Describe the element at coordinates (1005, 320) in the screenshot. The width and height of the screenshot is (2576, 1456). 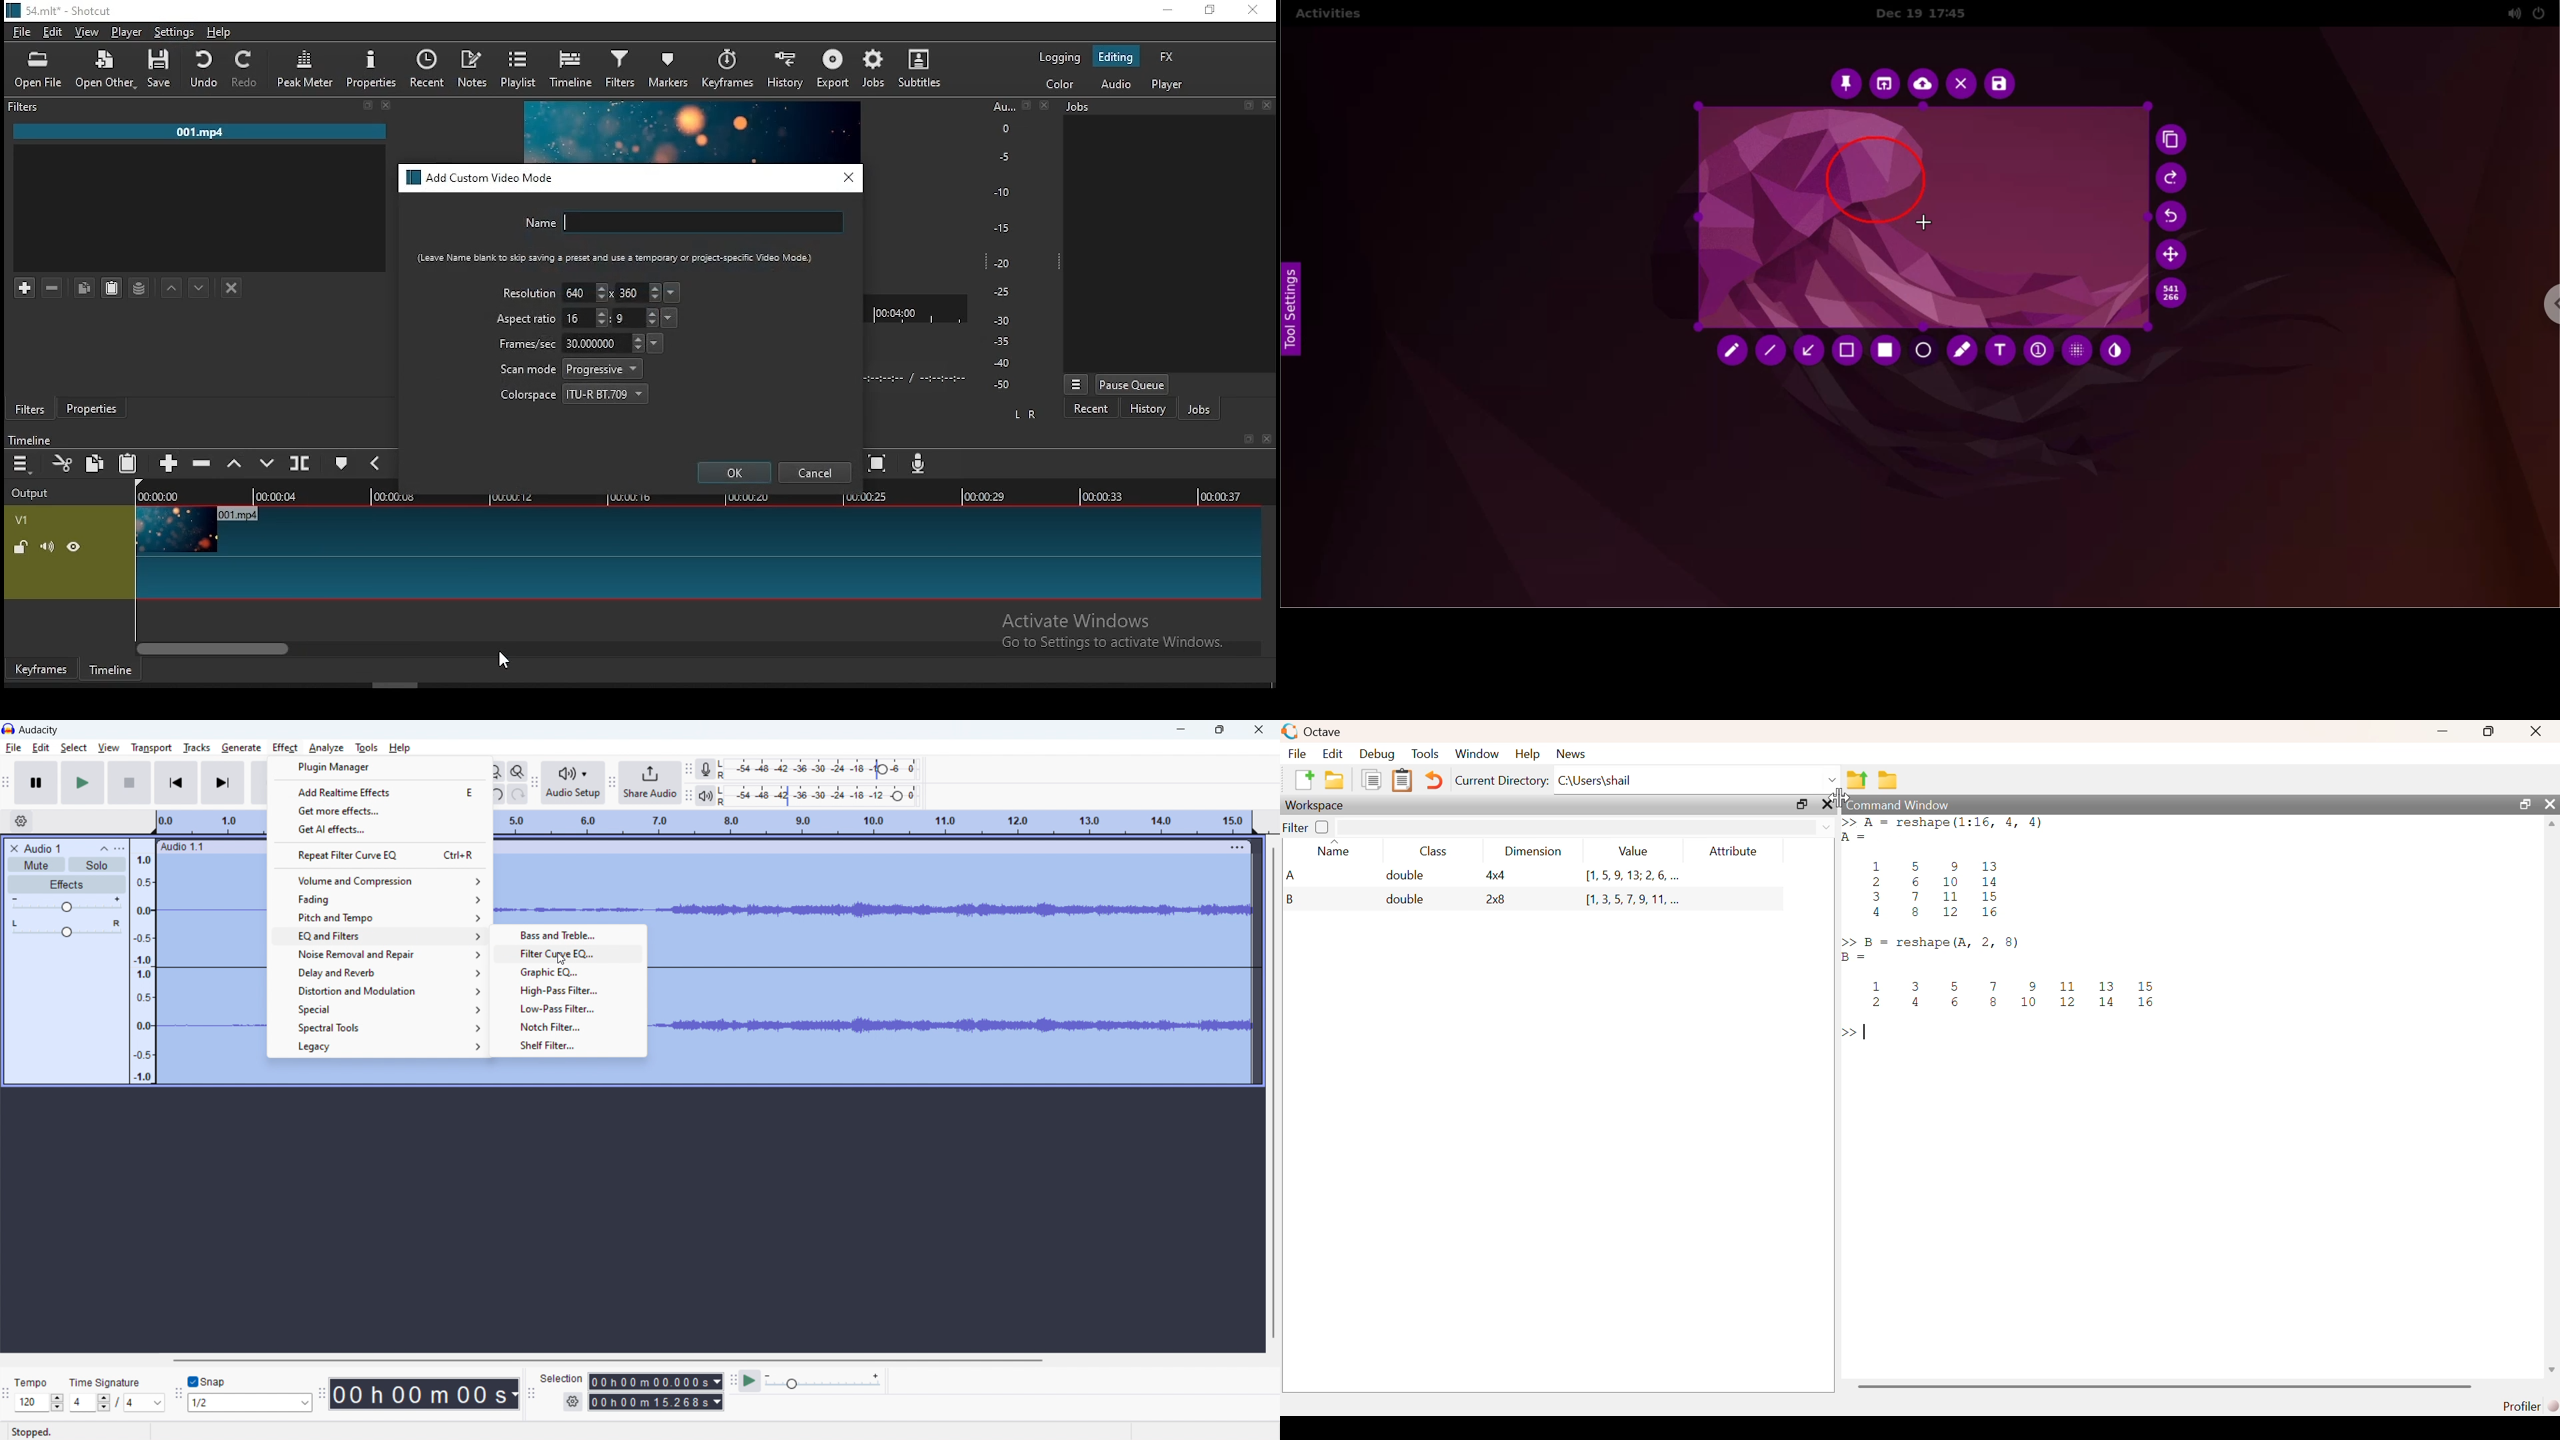
I see `-30` at that location.